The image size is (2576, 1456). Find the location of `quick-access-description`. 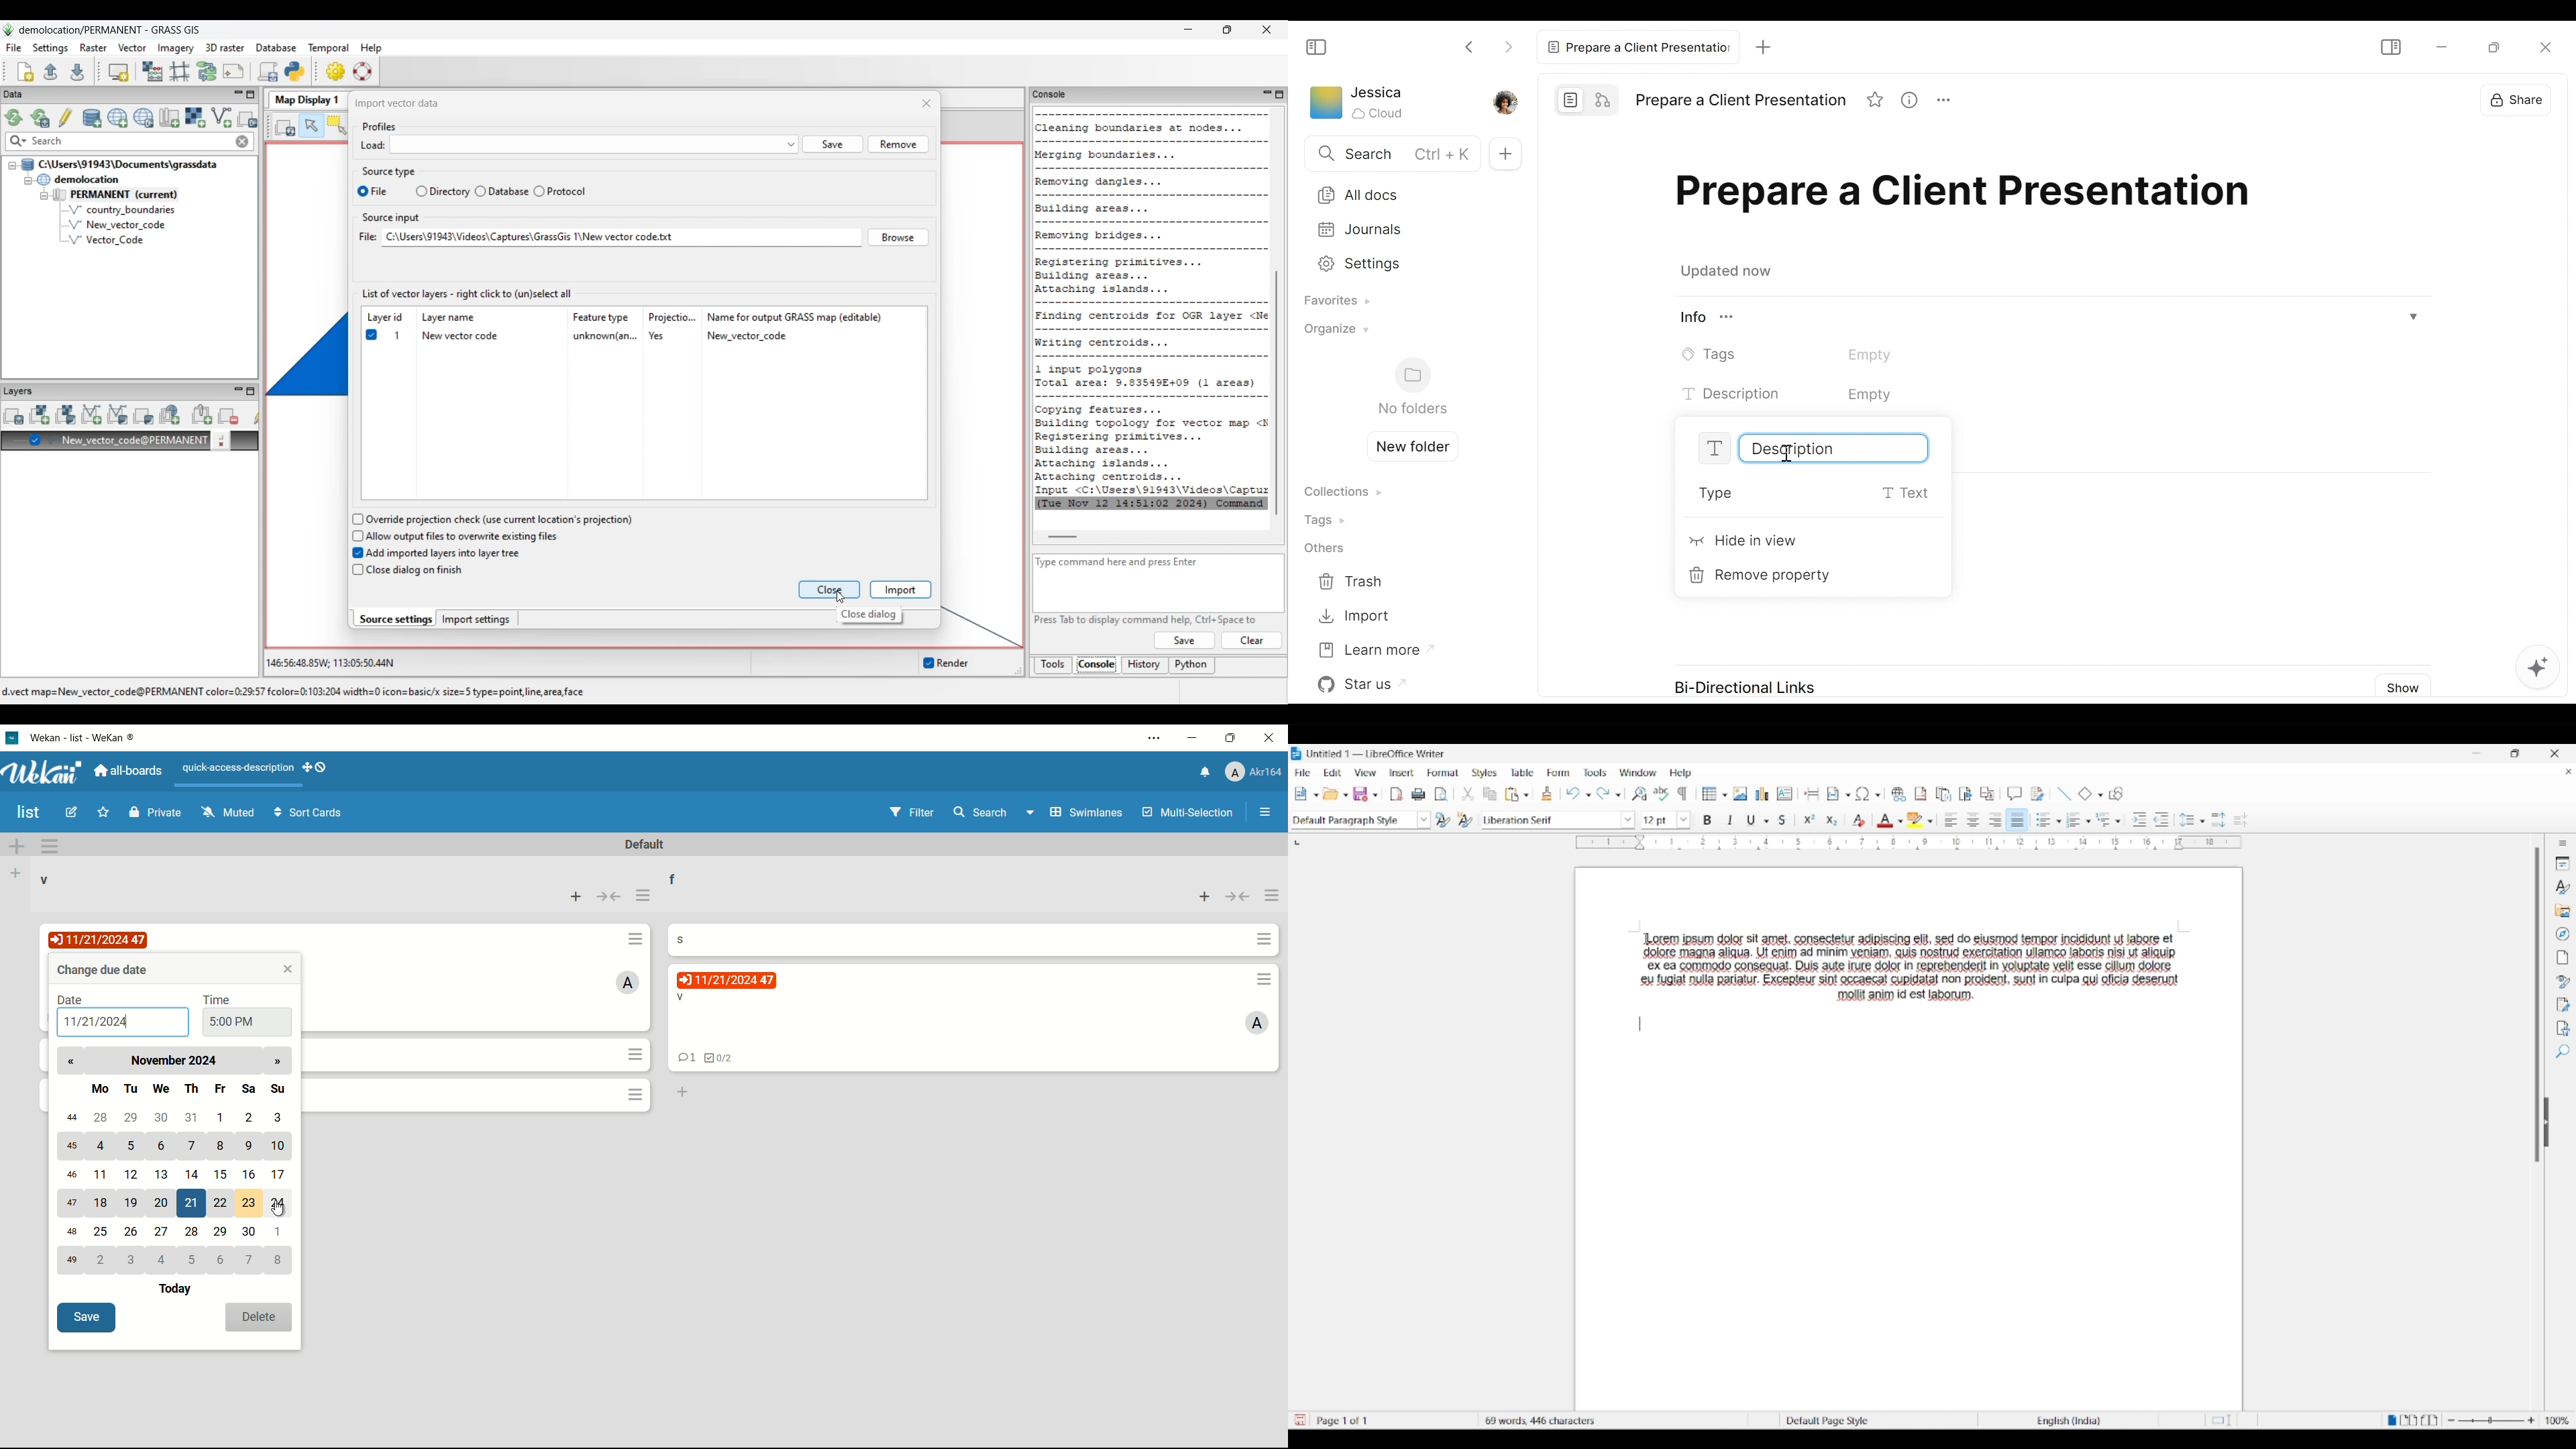

quick-access-description is located at coordinates (238, 767).